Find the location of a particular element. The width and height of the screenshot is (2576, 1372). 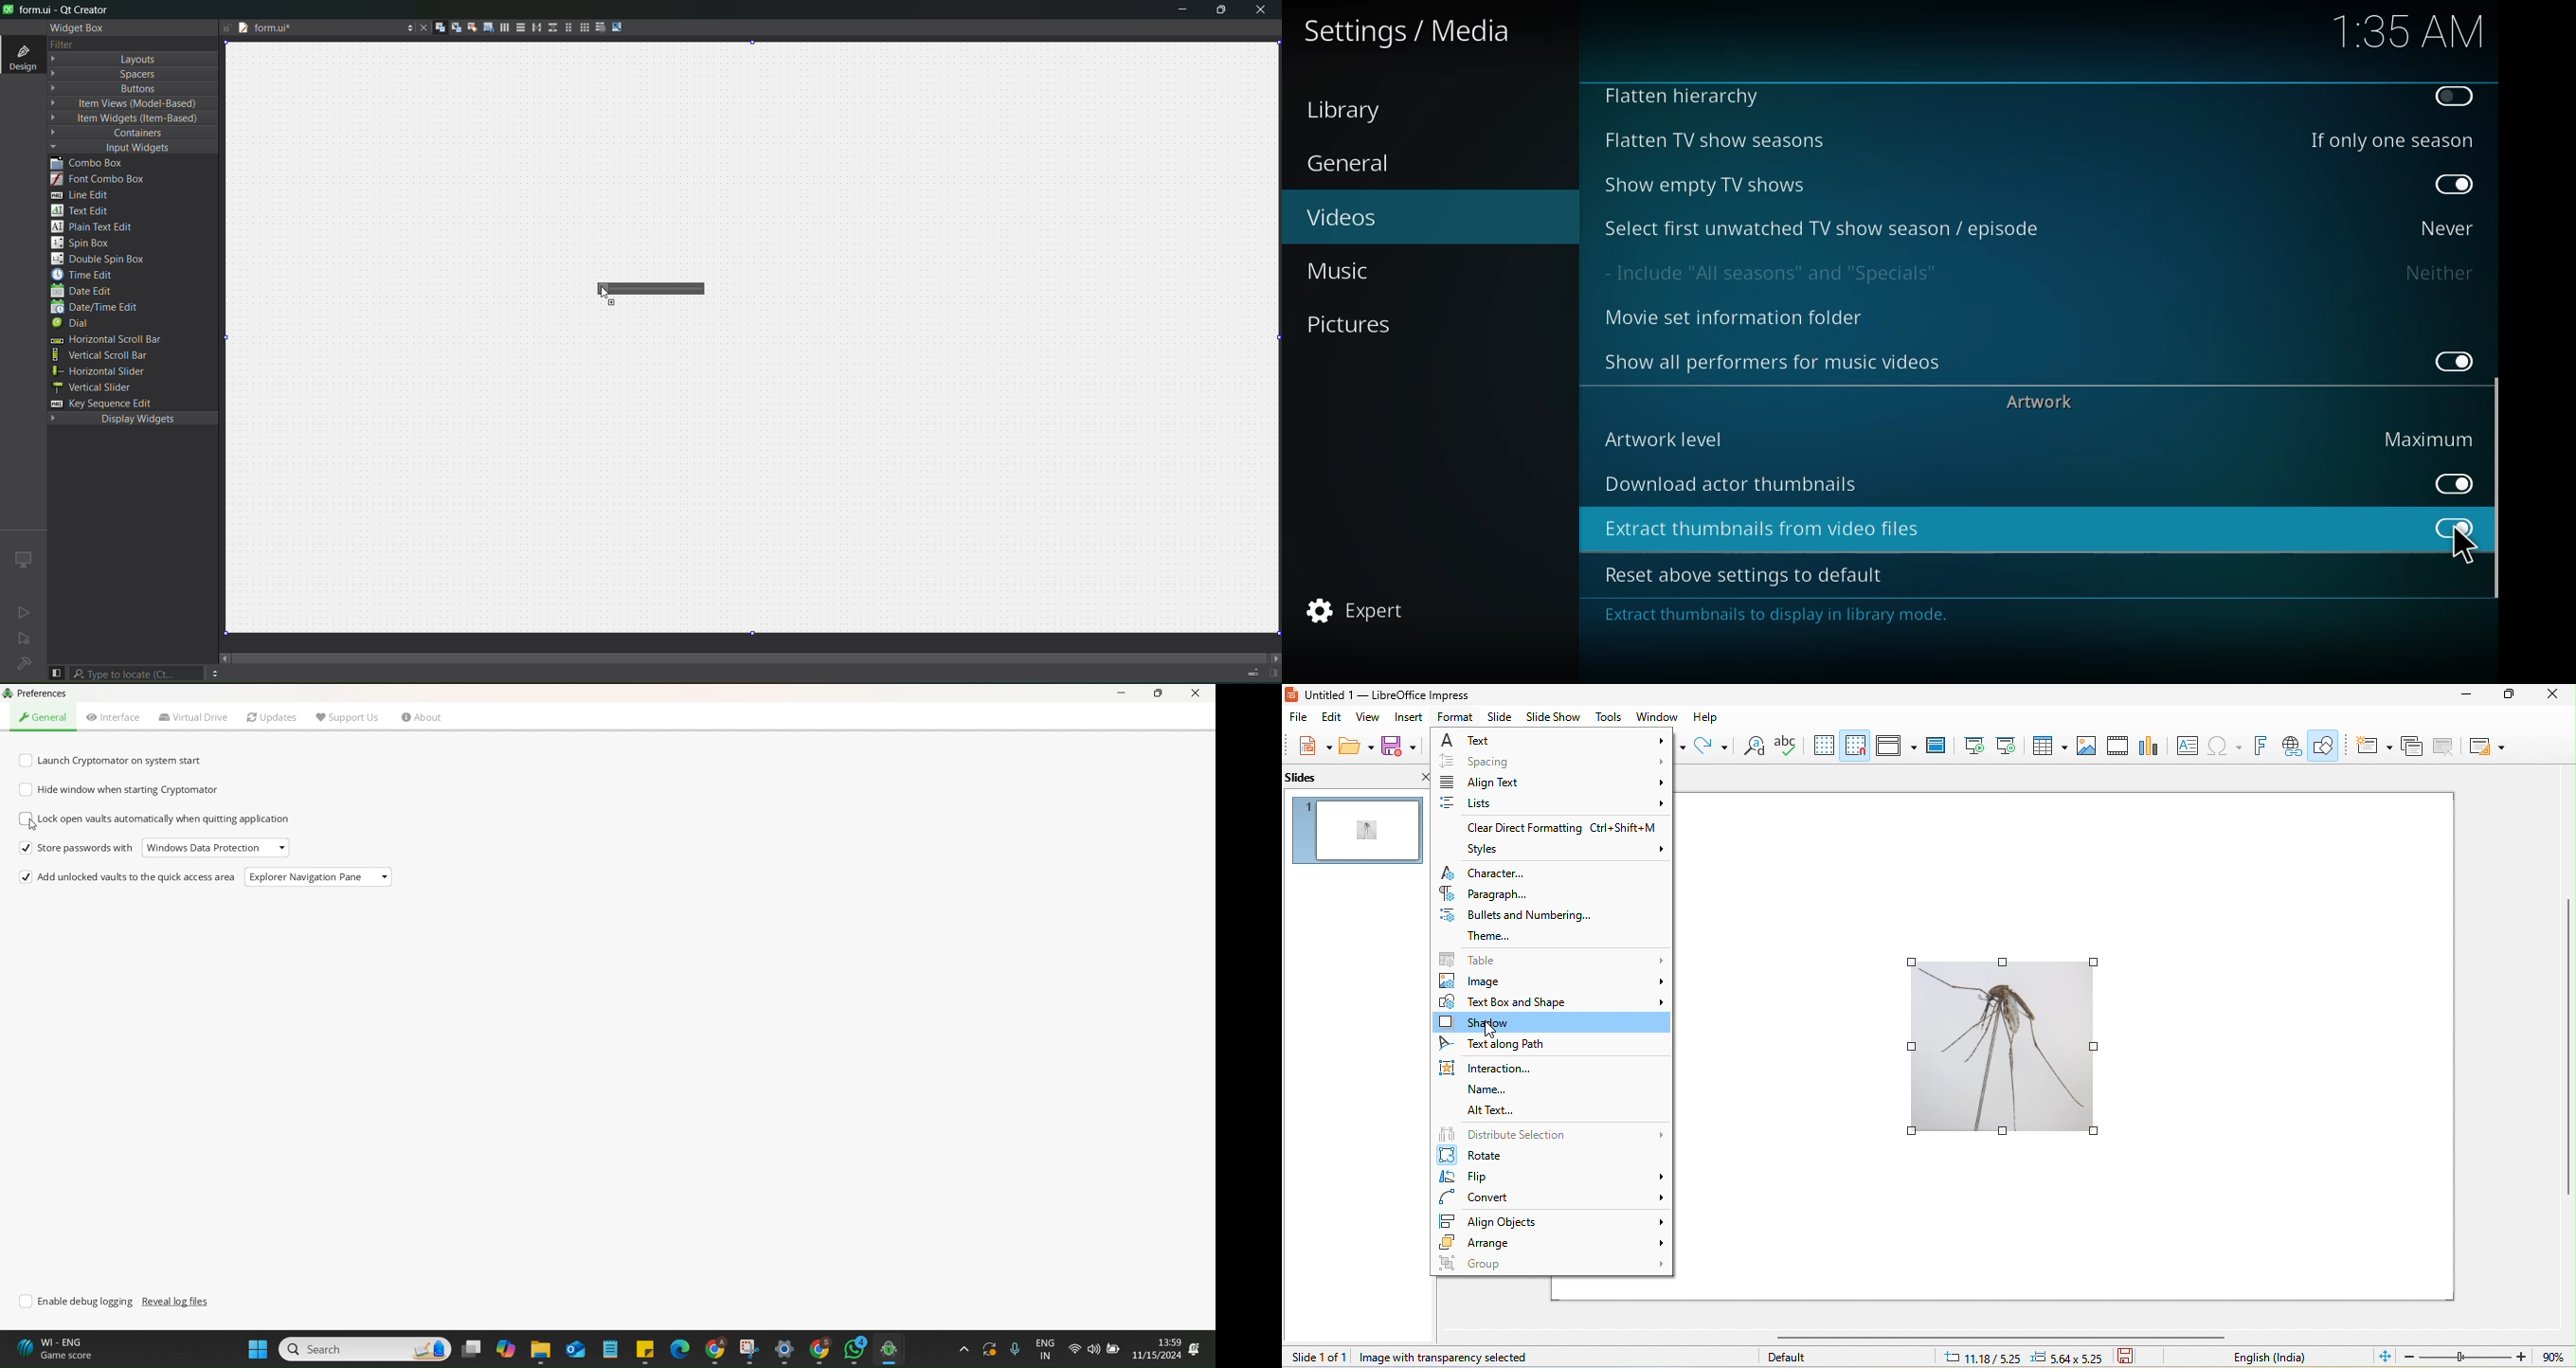

Drop Down is located at coordinates (385, 875).